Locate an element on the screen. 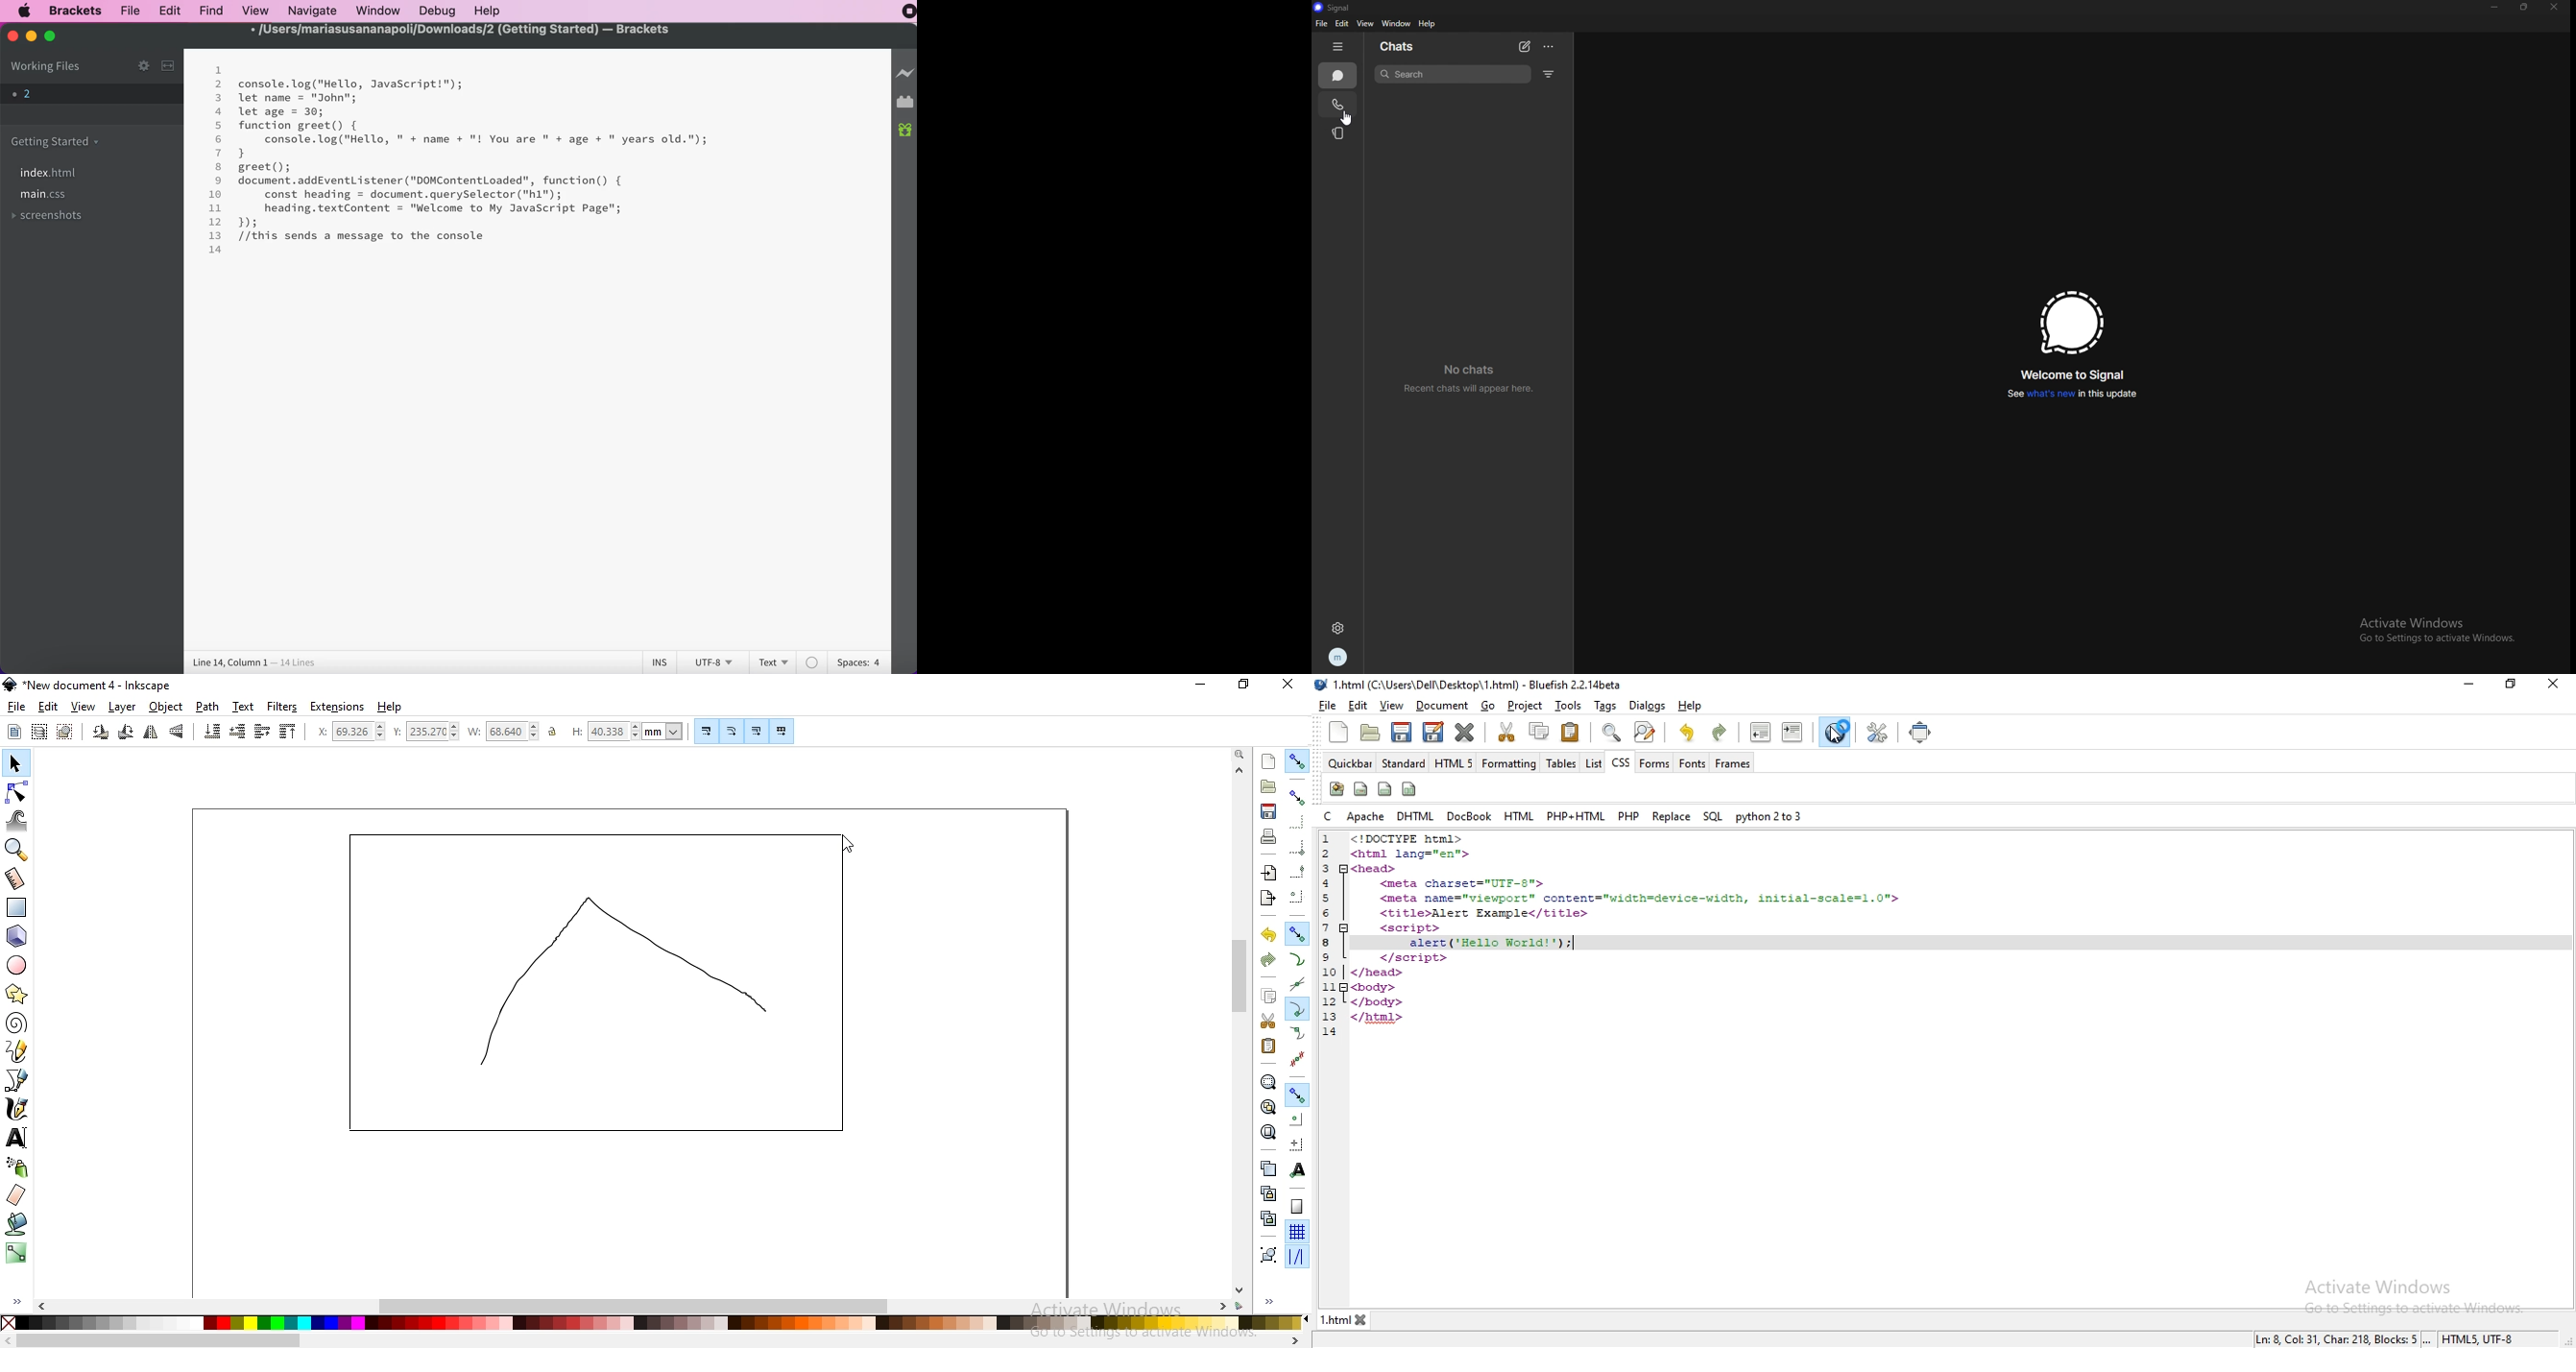 The height and width of the screenshot is (1372, 2576). navigate is located at coordinates (311, 11).